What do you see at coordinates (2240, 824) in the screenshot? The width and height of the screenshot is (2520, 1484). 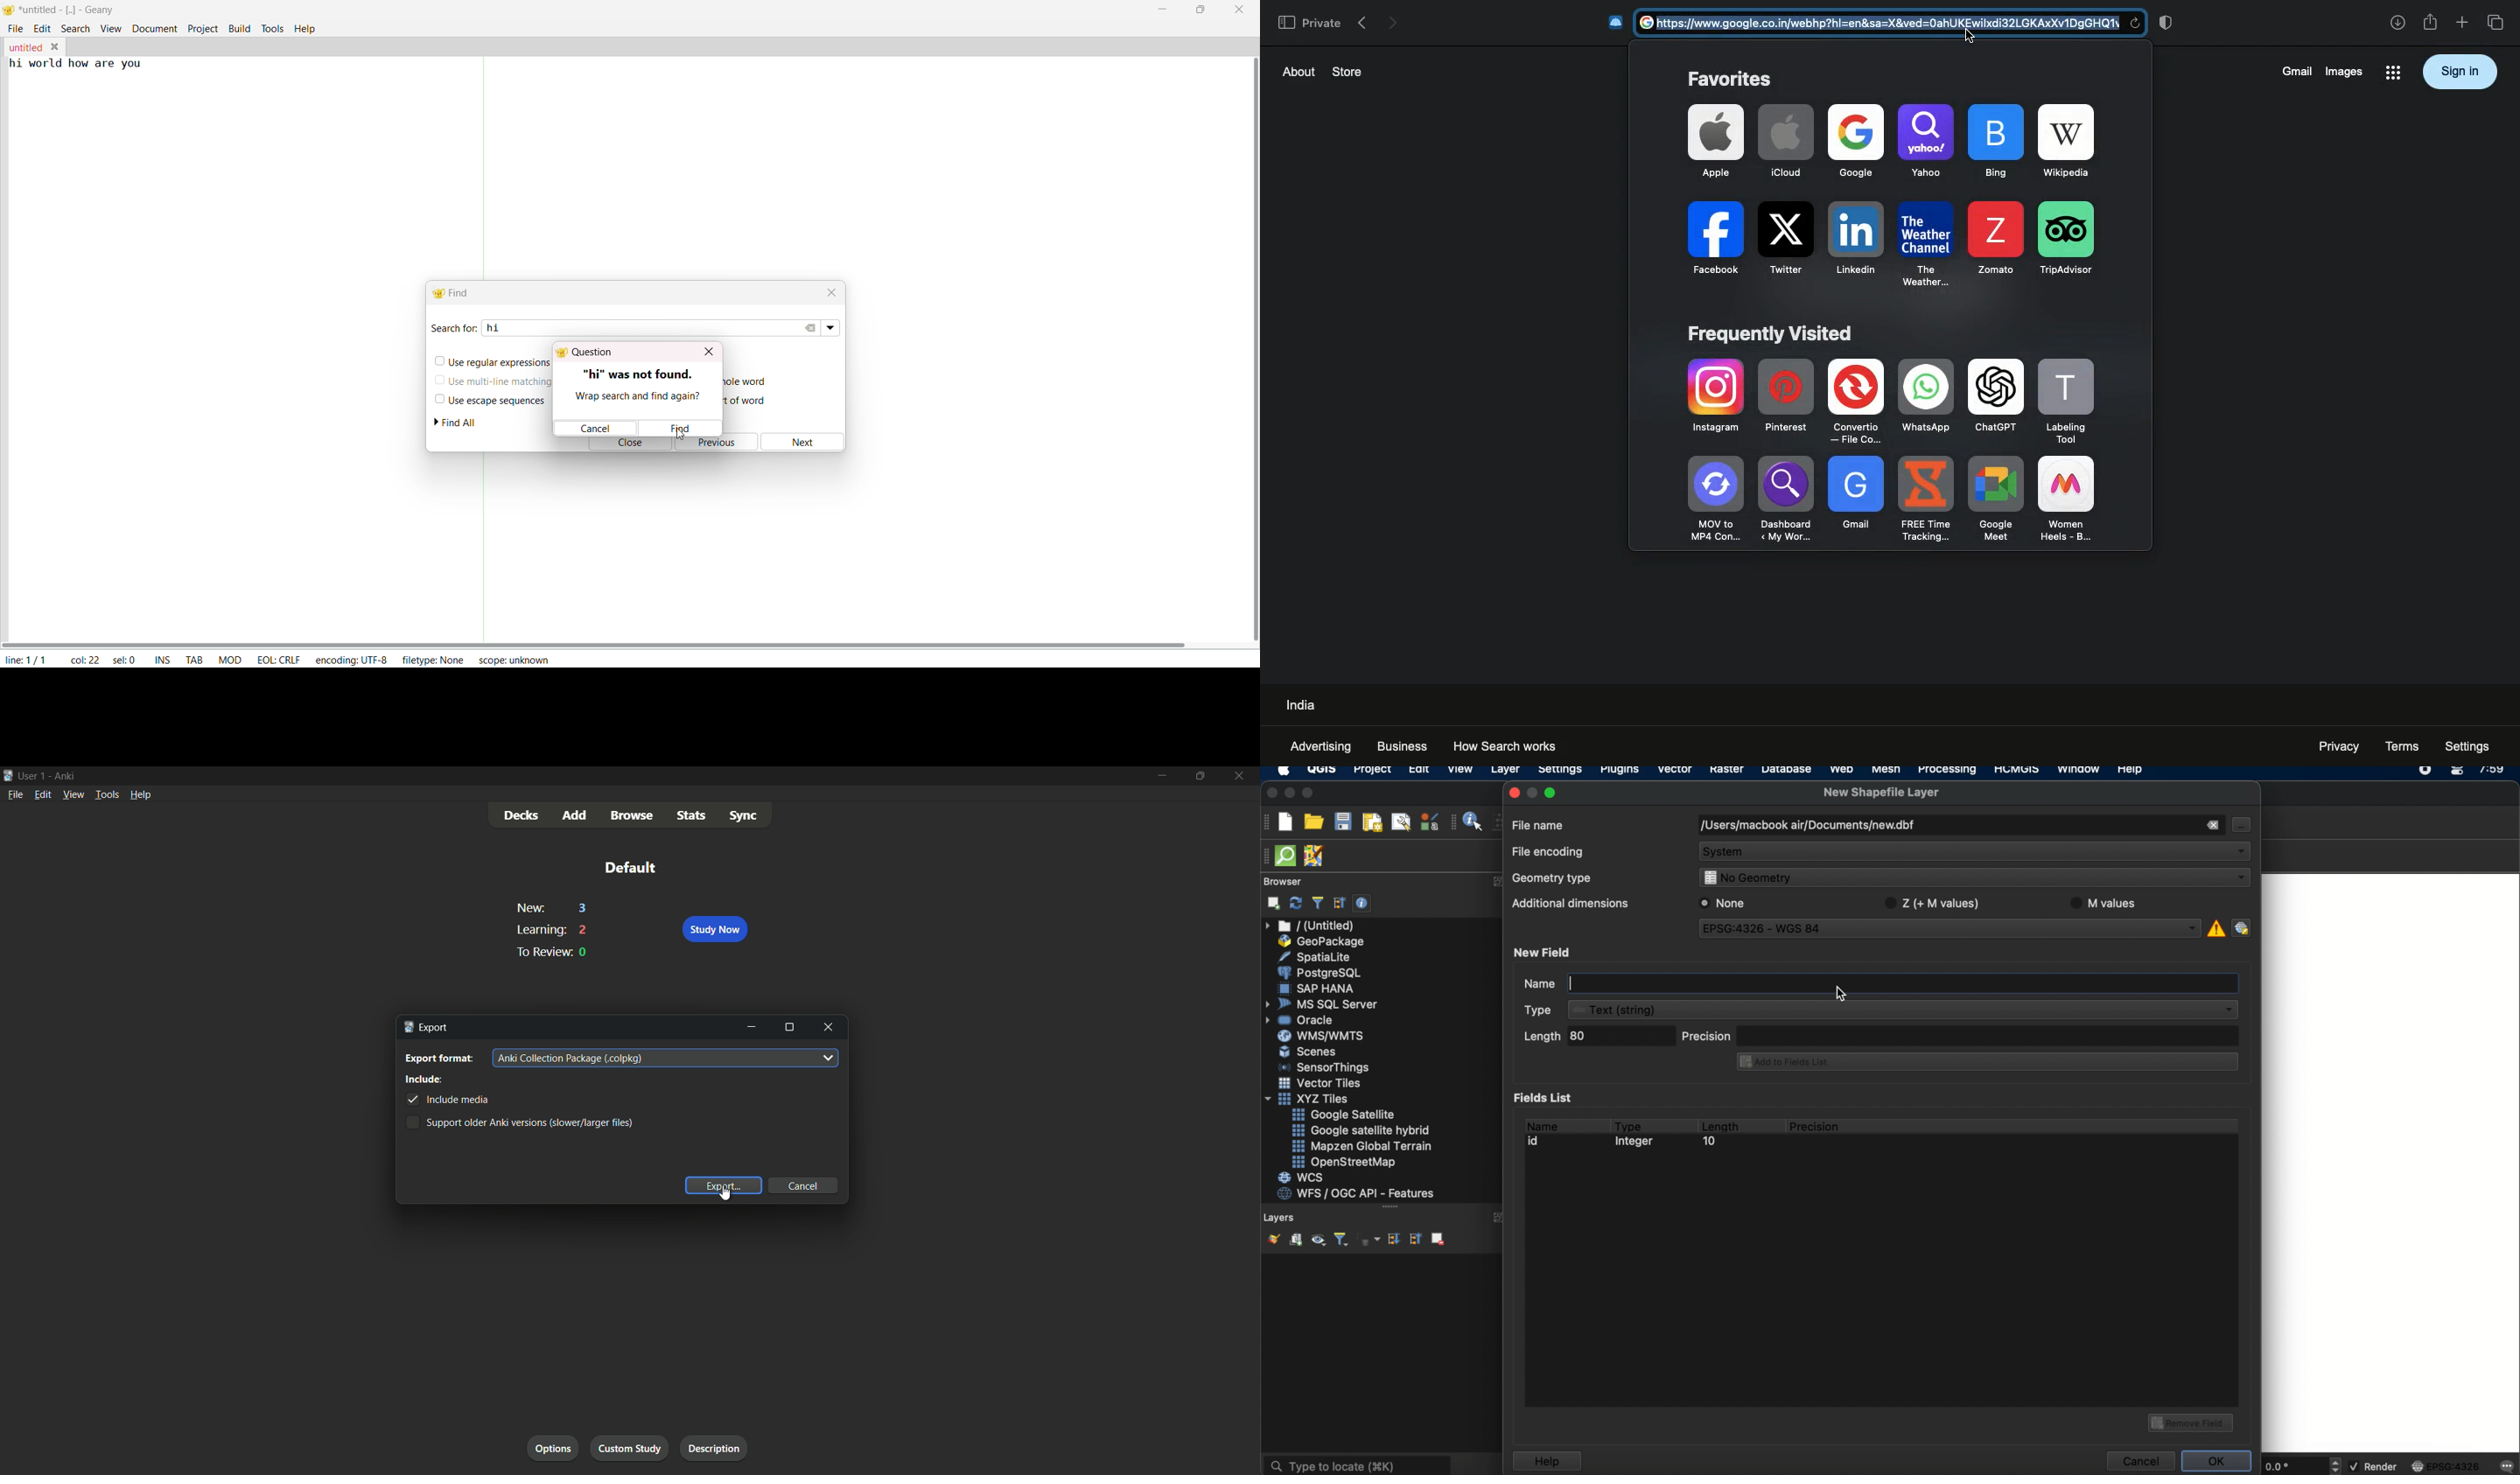 I see `cursor` at bounding box center [2240, 824].